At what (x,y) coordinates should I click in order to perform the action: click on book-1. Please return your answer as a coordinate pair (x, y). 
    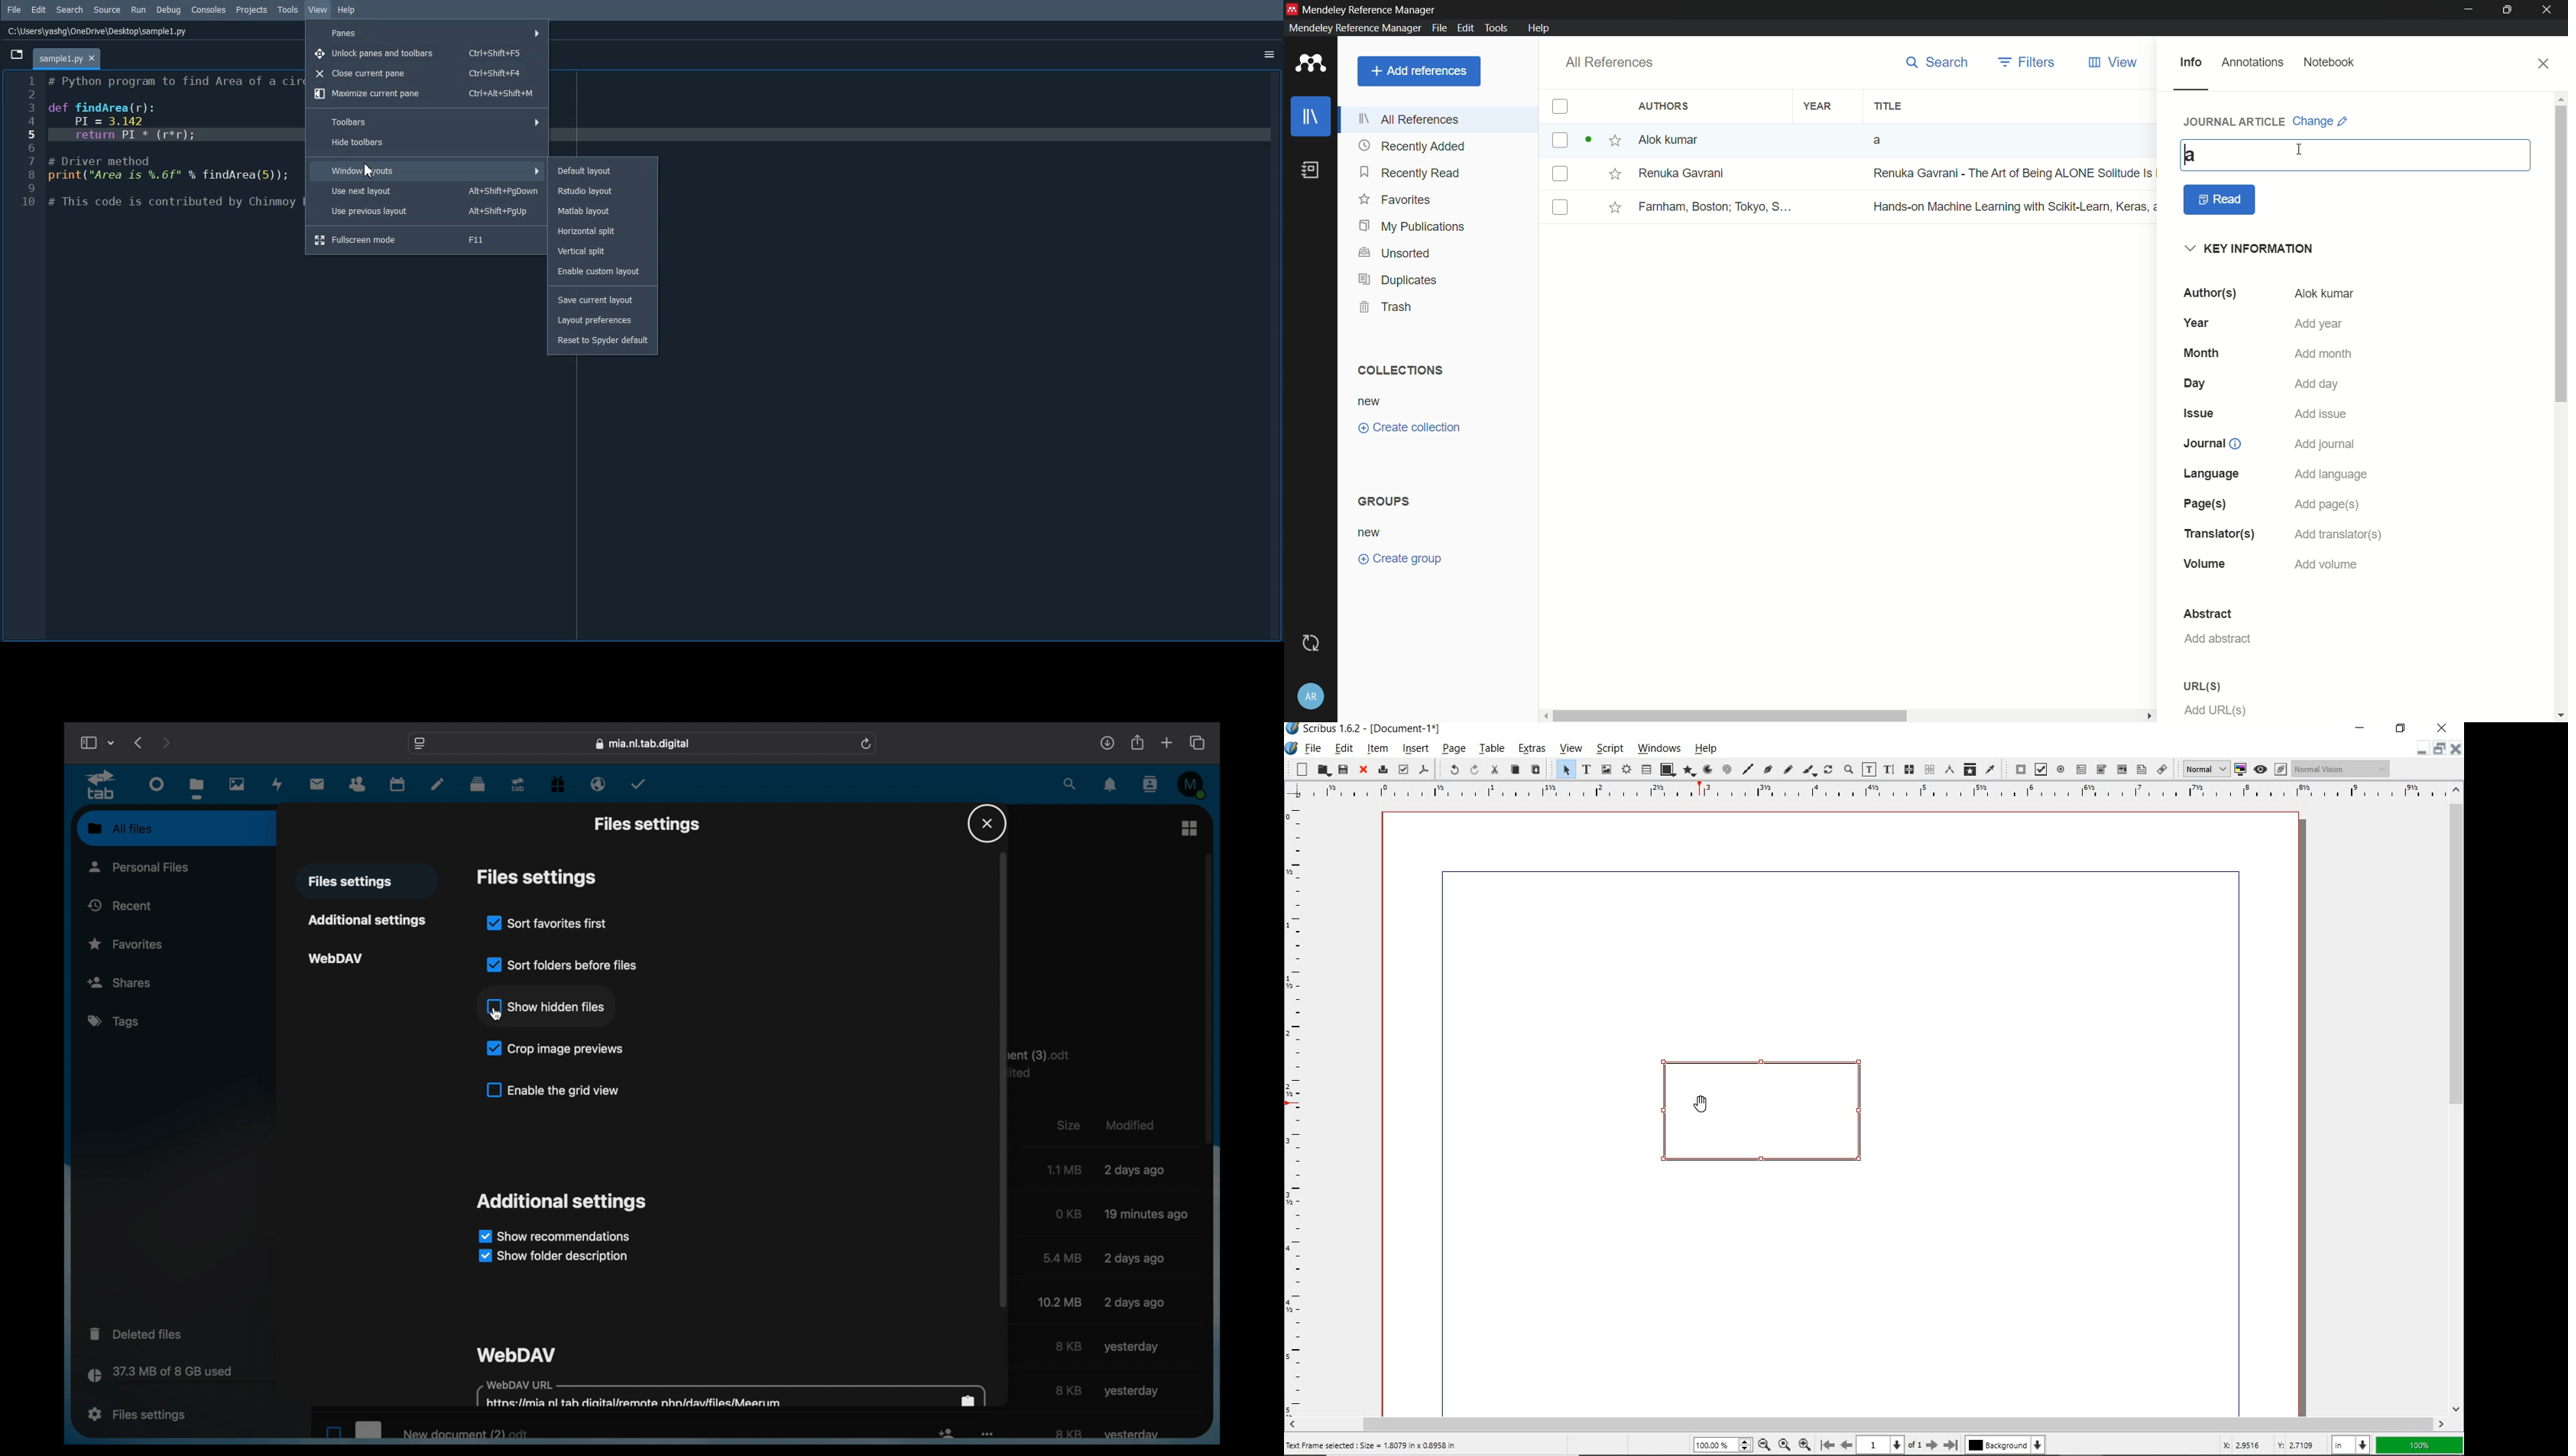
    Looking at the image, I should click on (1761, 140).